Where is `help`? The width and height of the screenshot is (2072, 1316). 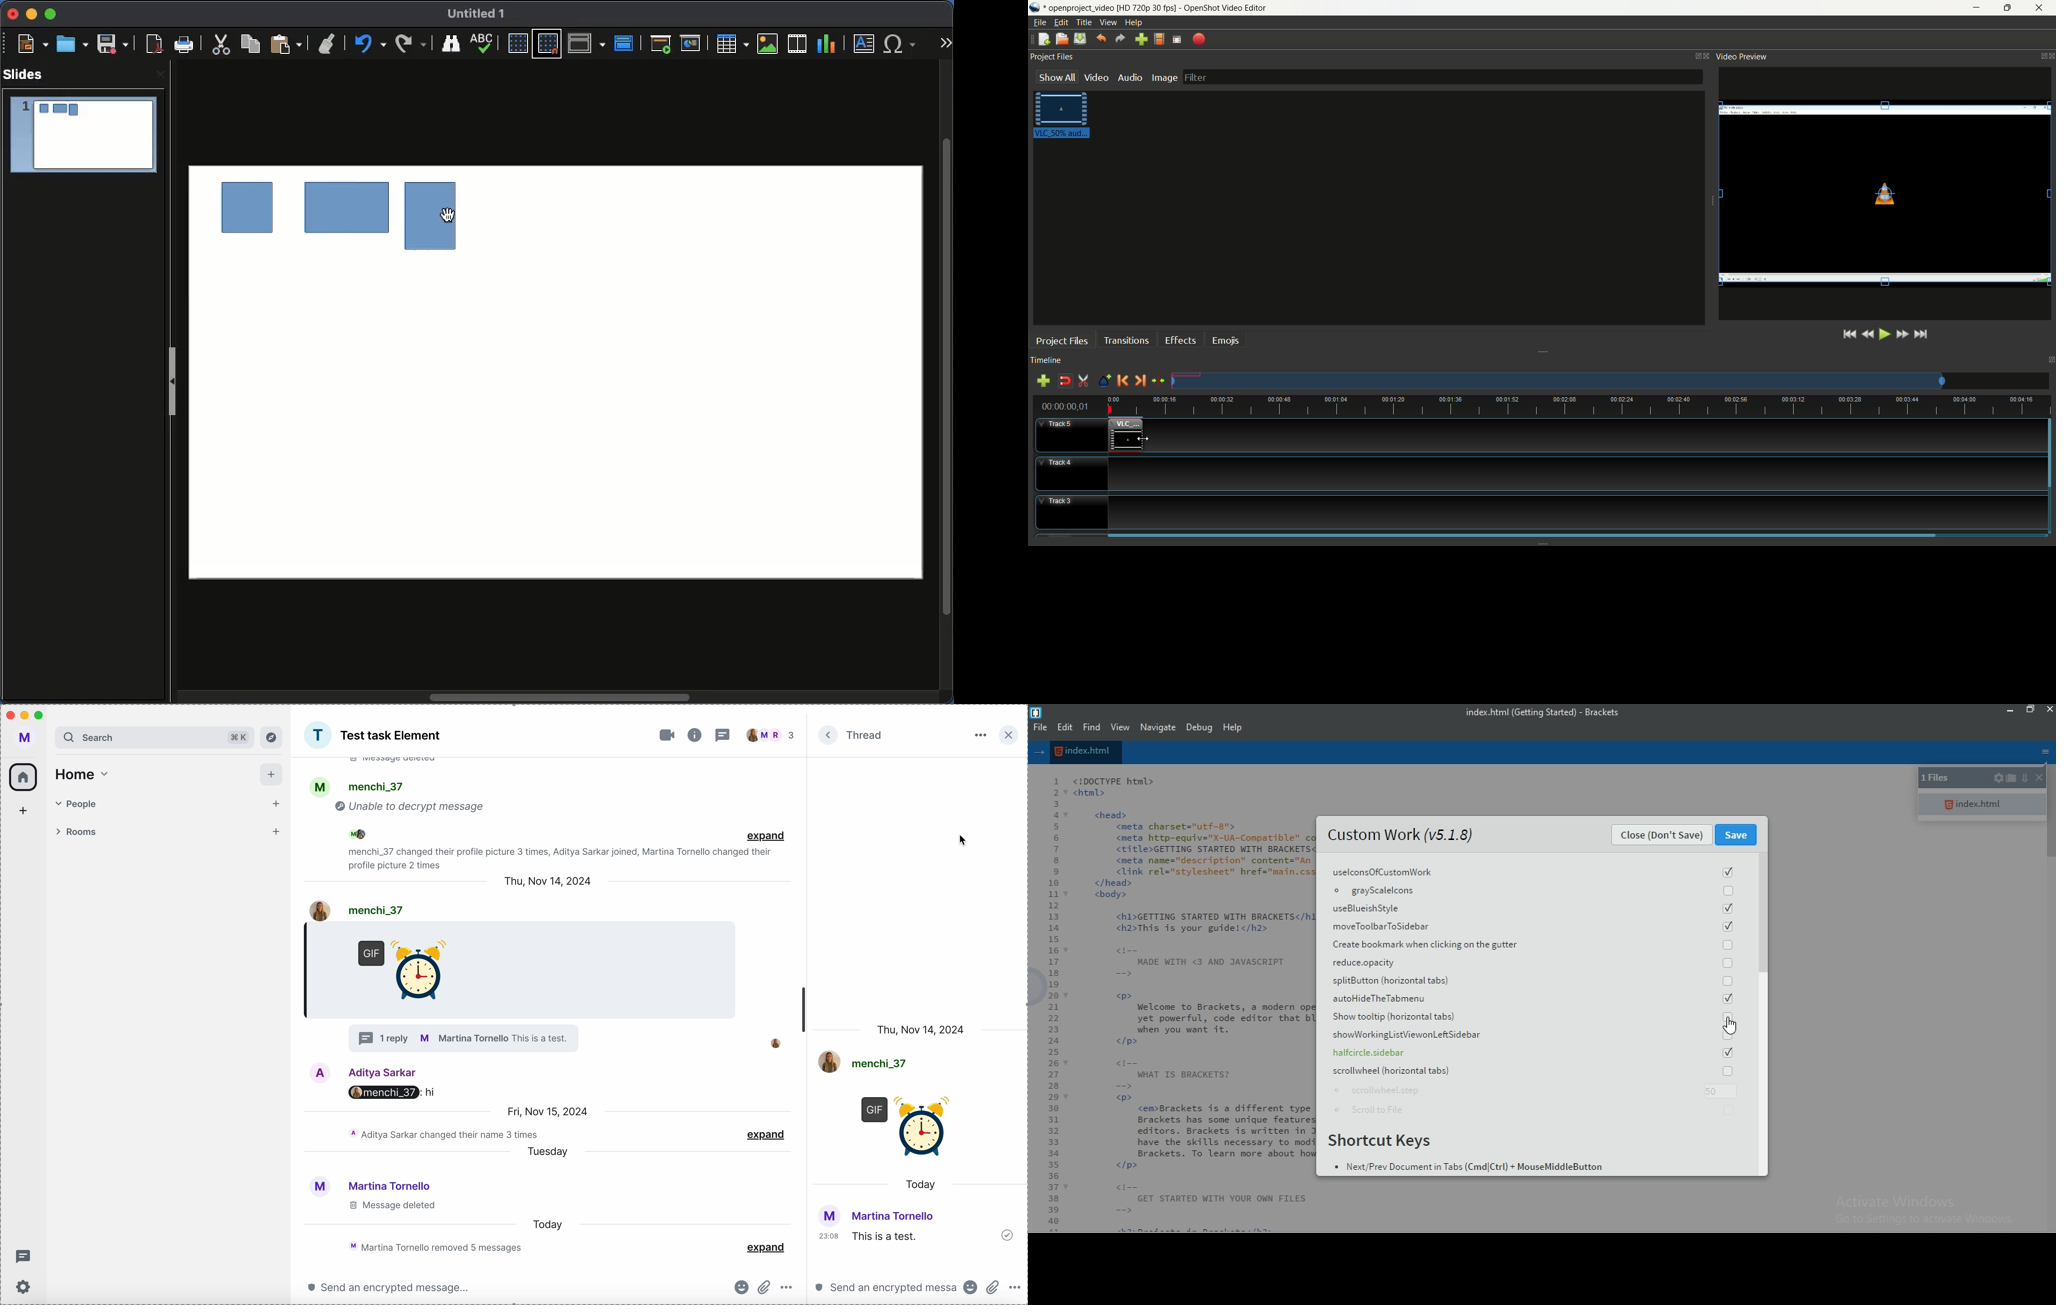 help is located at coordinates (1133, 22).